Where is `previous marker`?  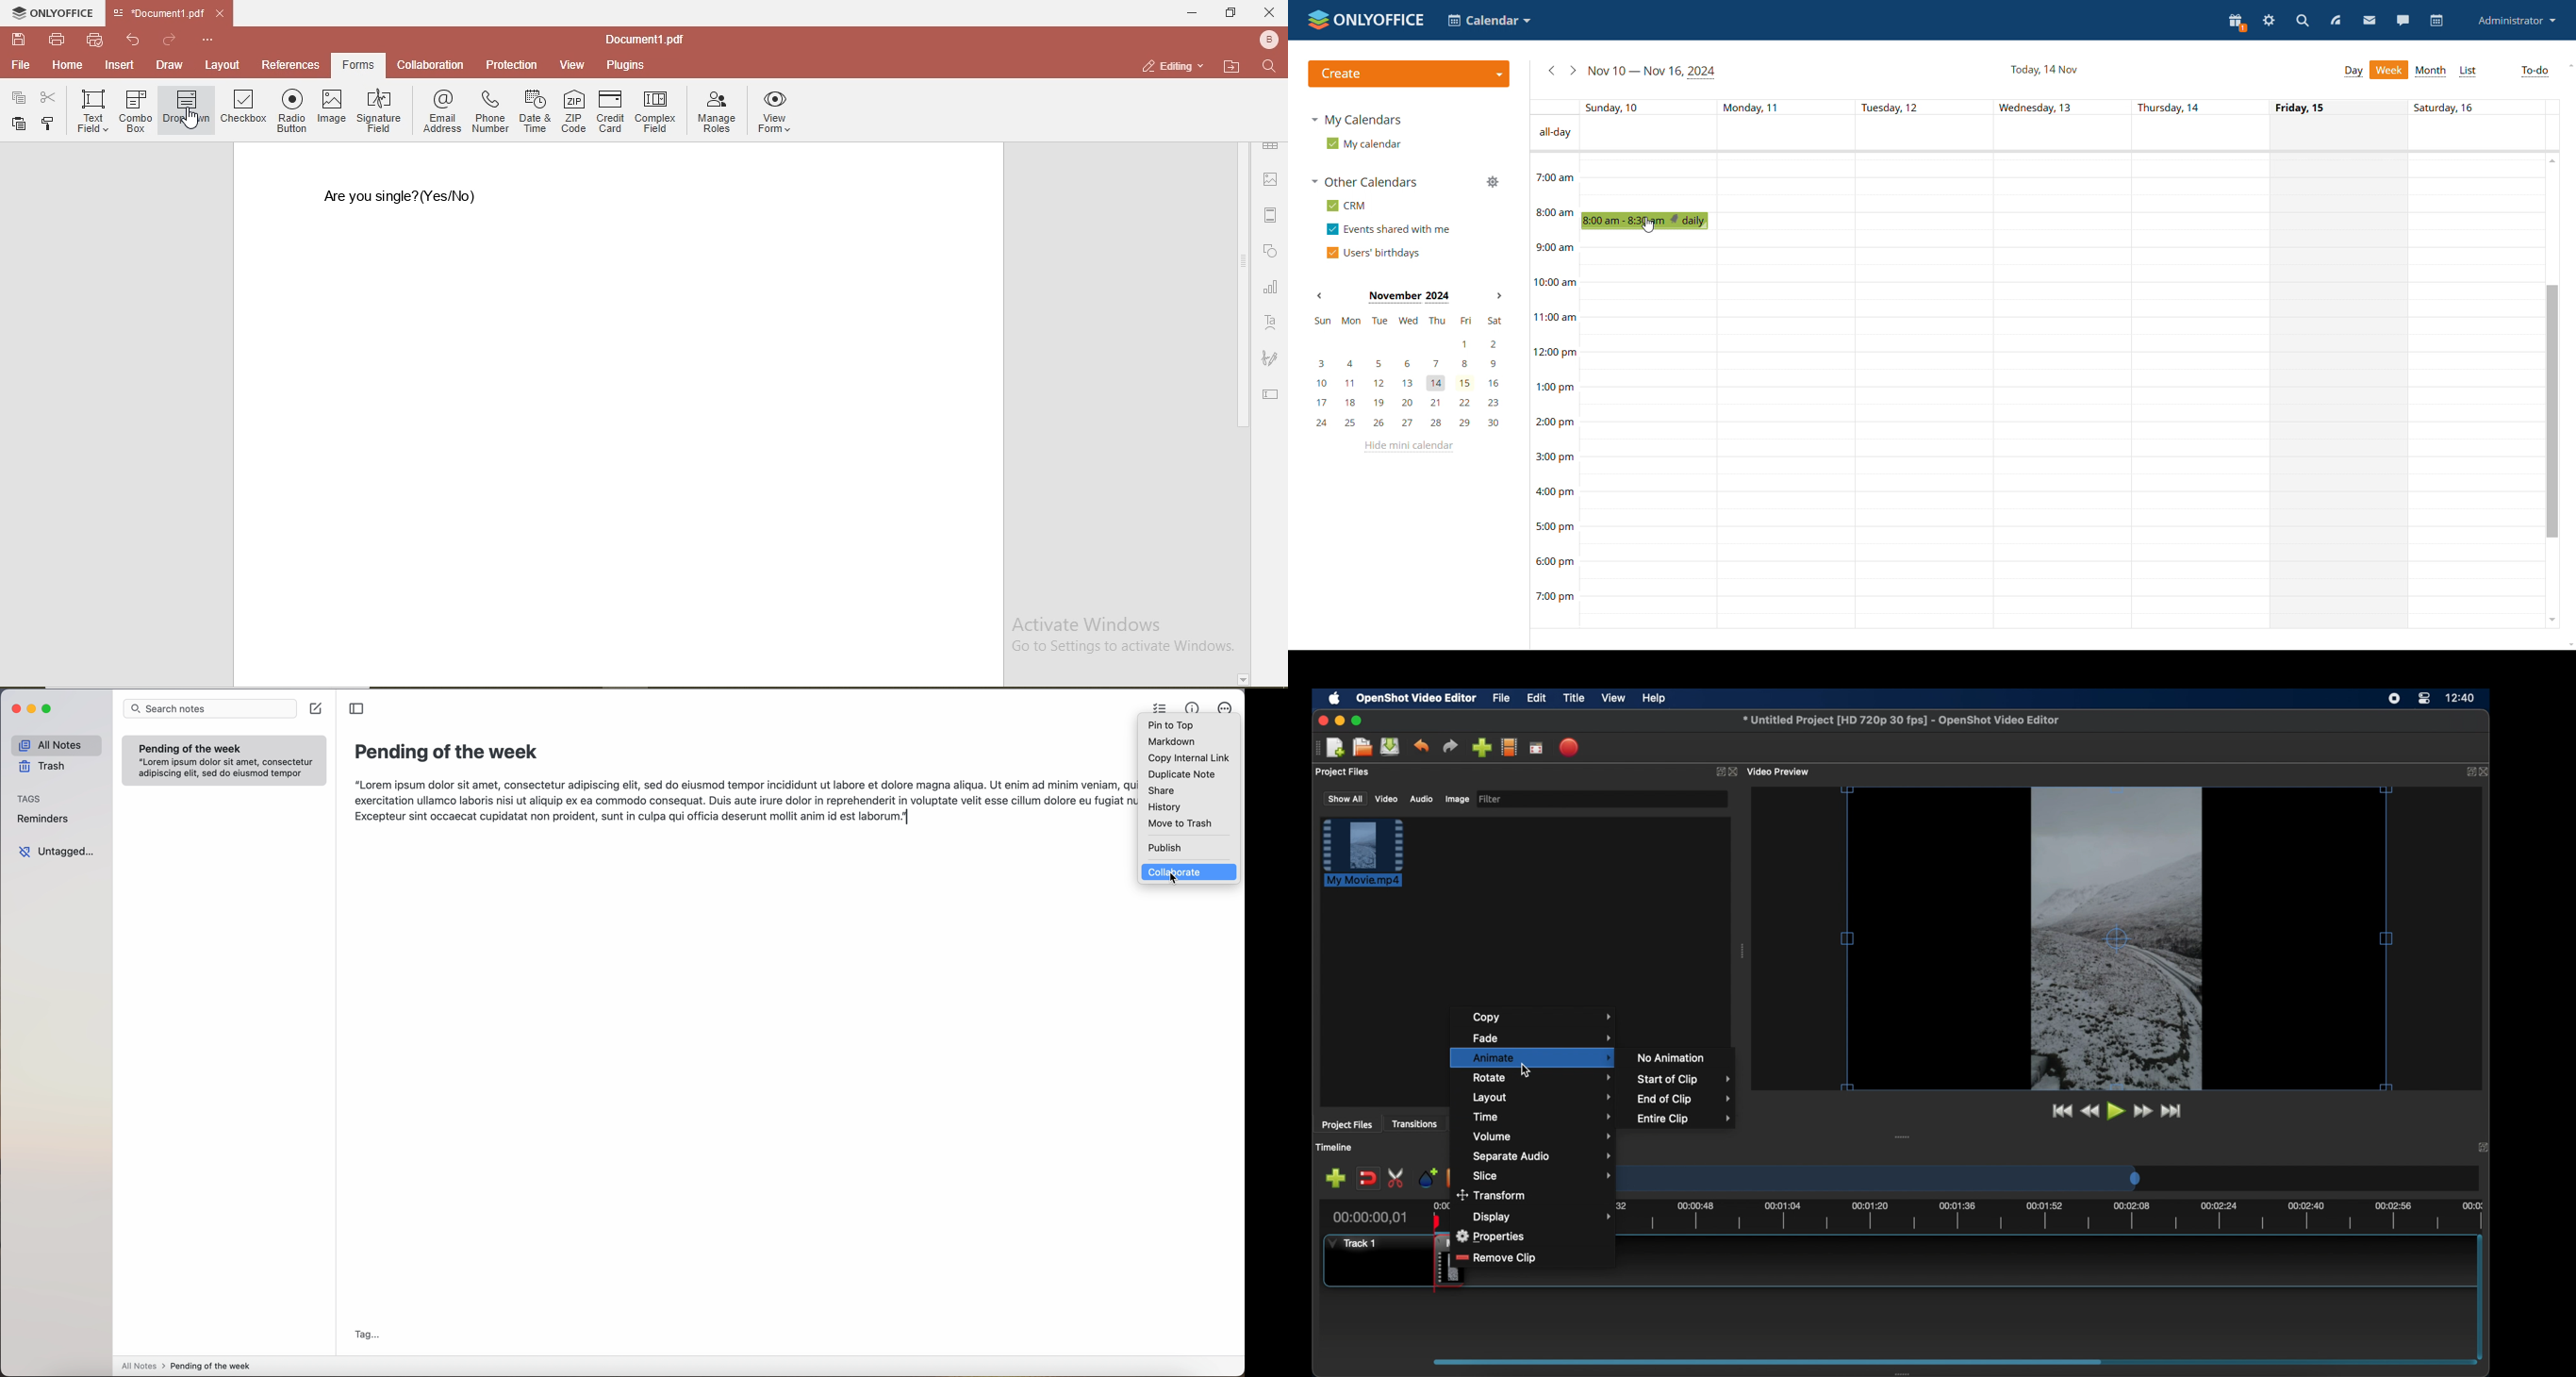 previous marker is located at coordinates (1450, 1176).